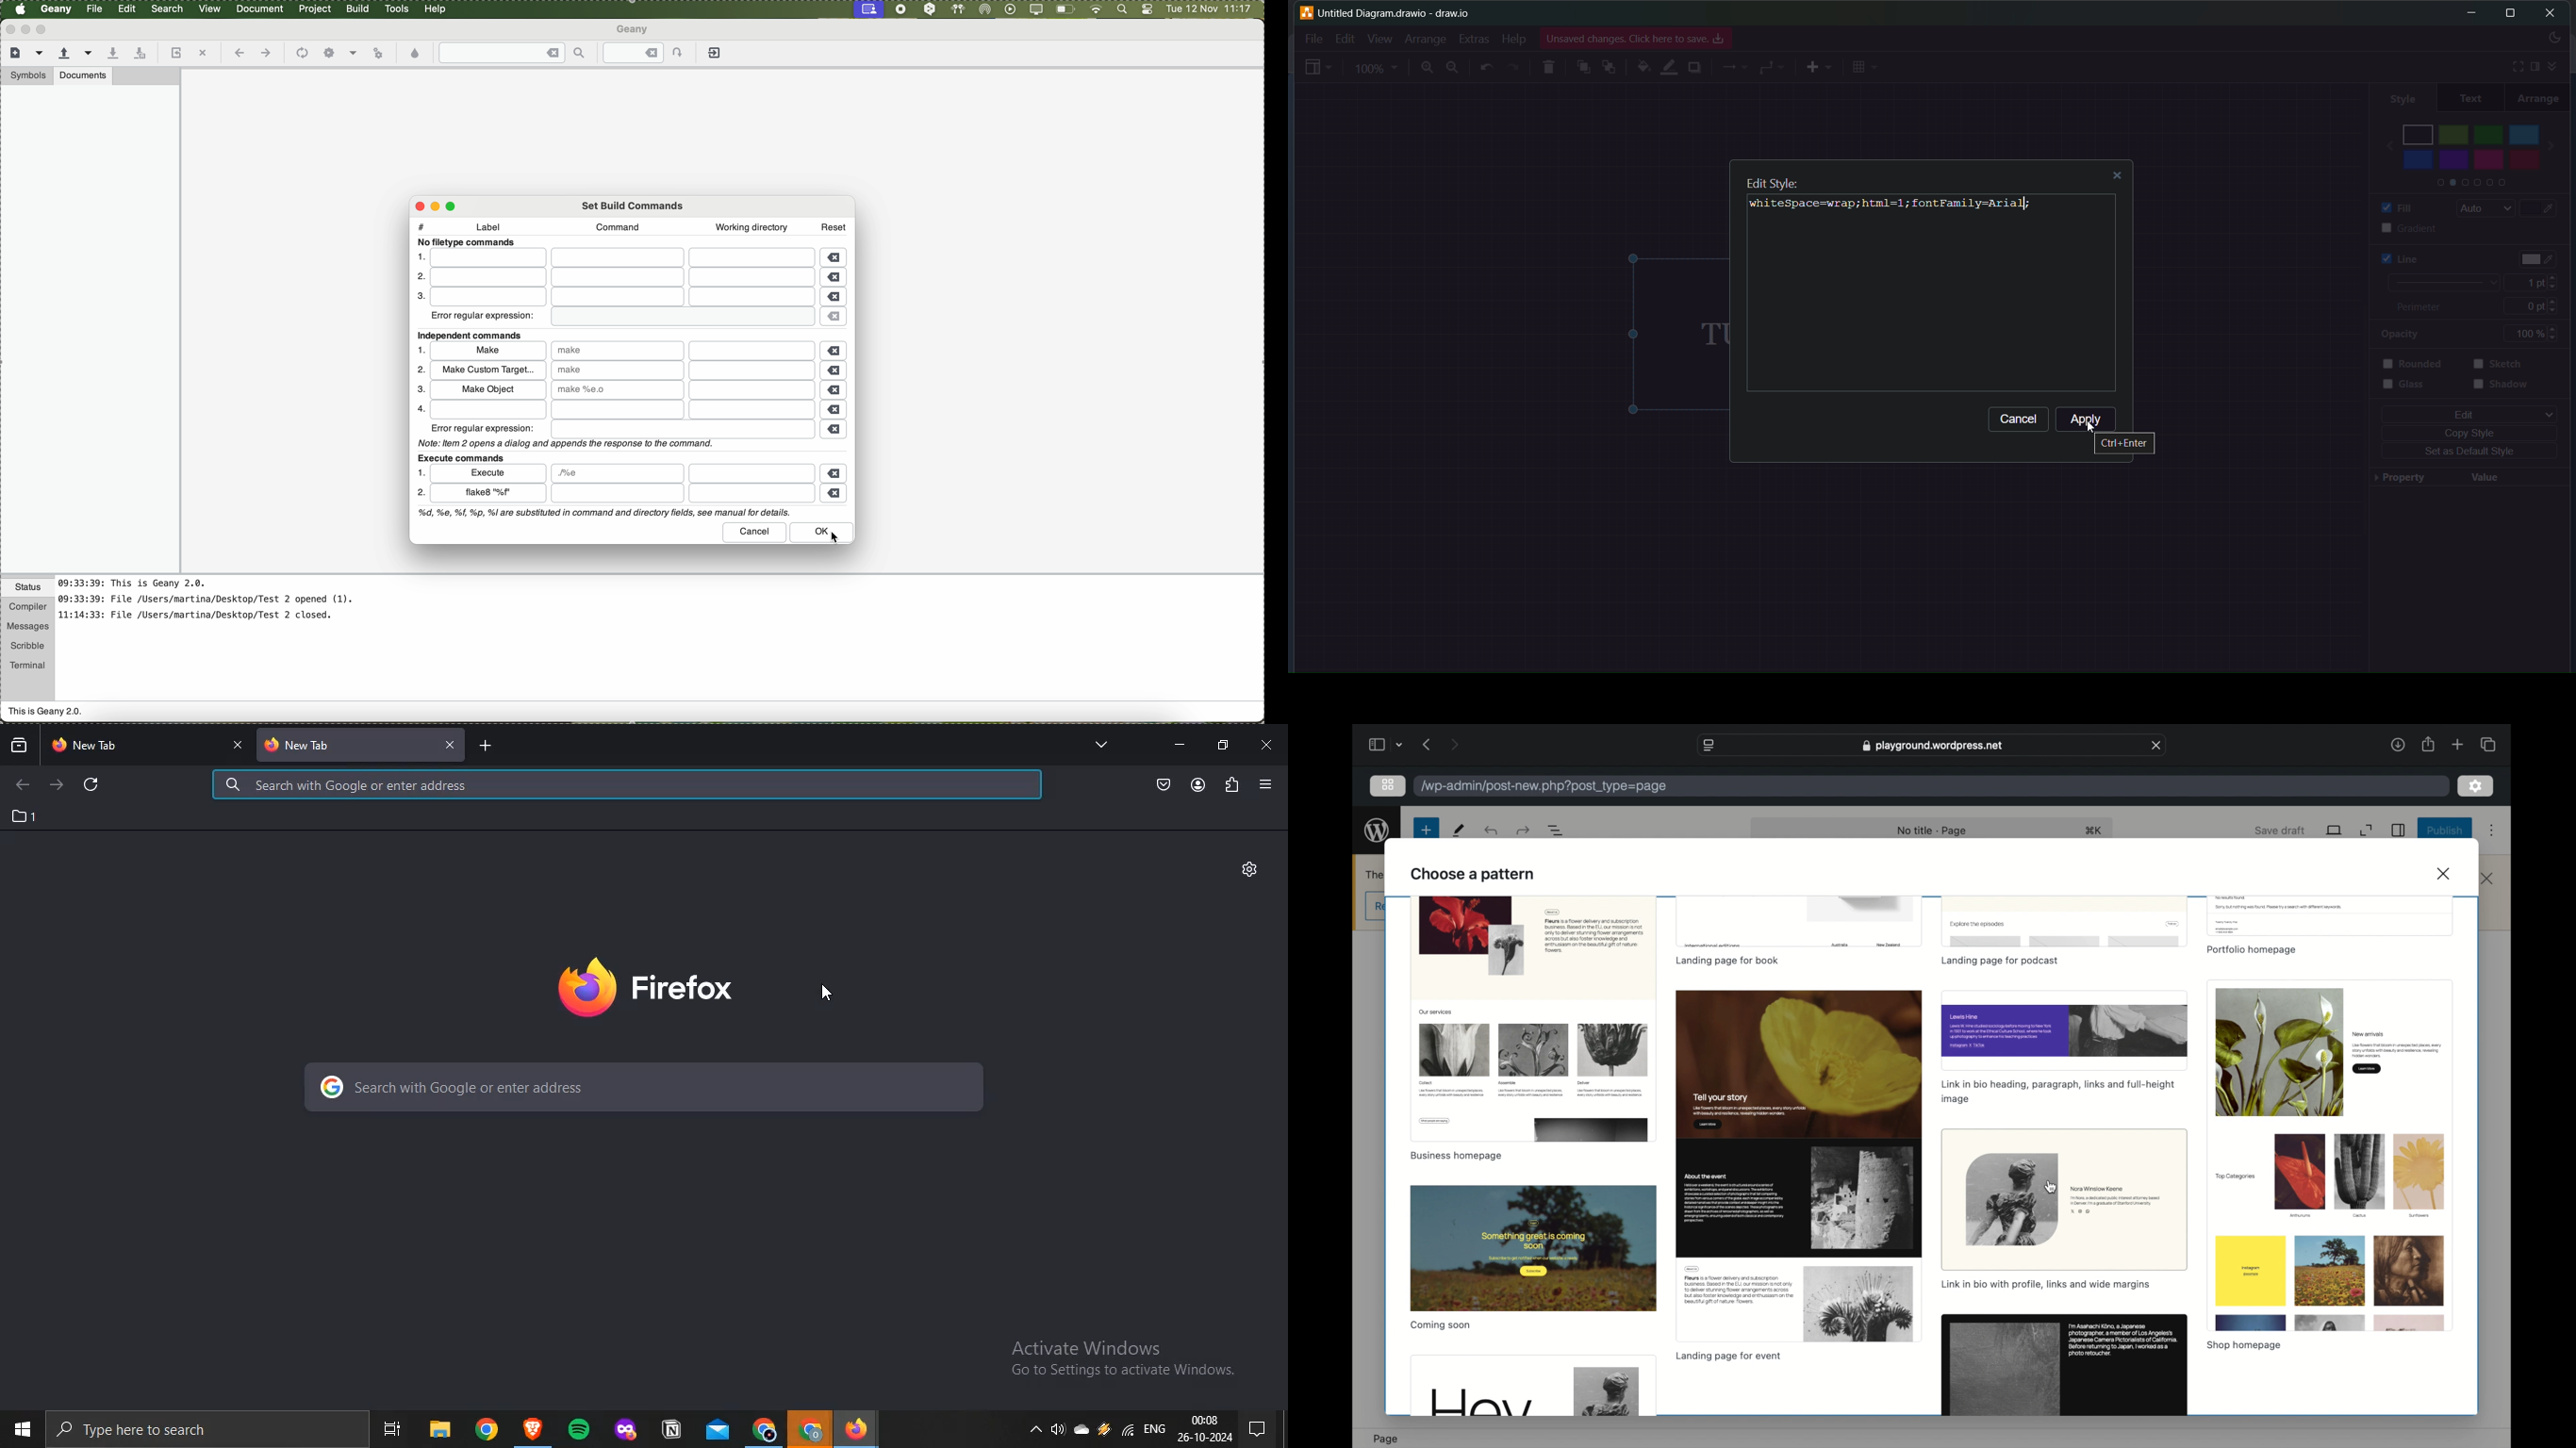 This screenshot has width=2576, height=1456. I want to click on Help, so click(1513, 39).